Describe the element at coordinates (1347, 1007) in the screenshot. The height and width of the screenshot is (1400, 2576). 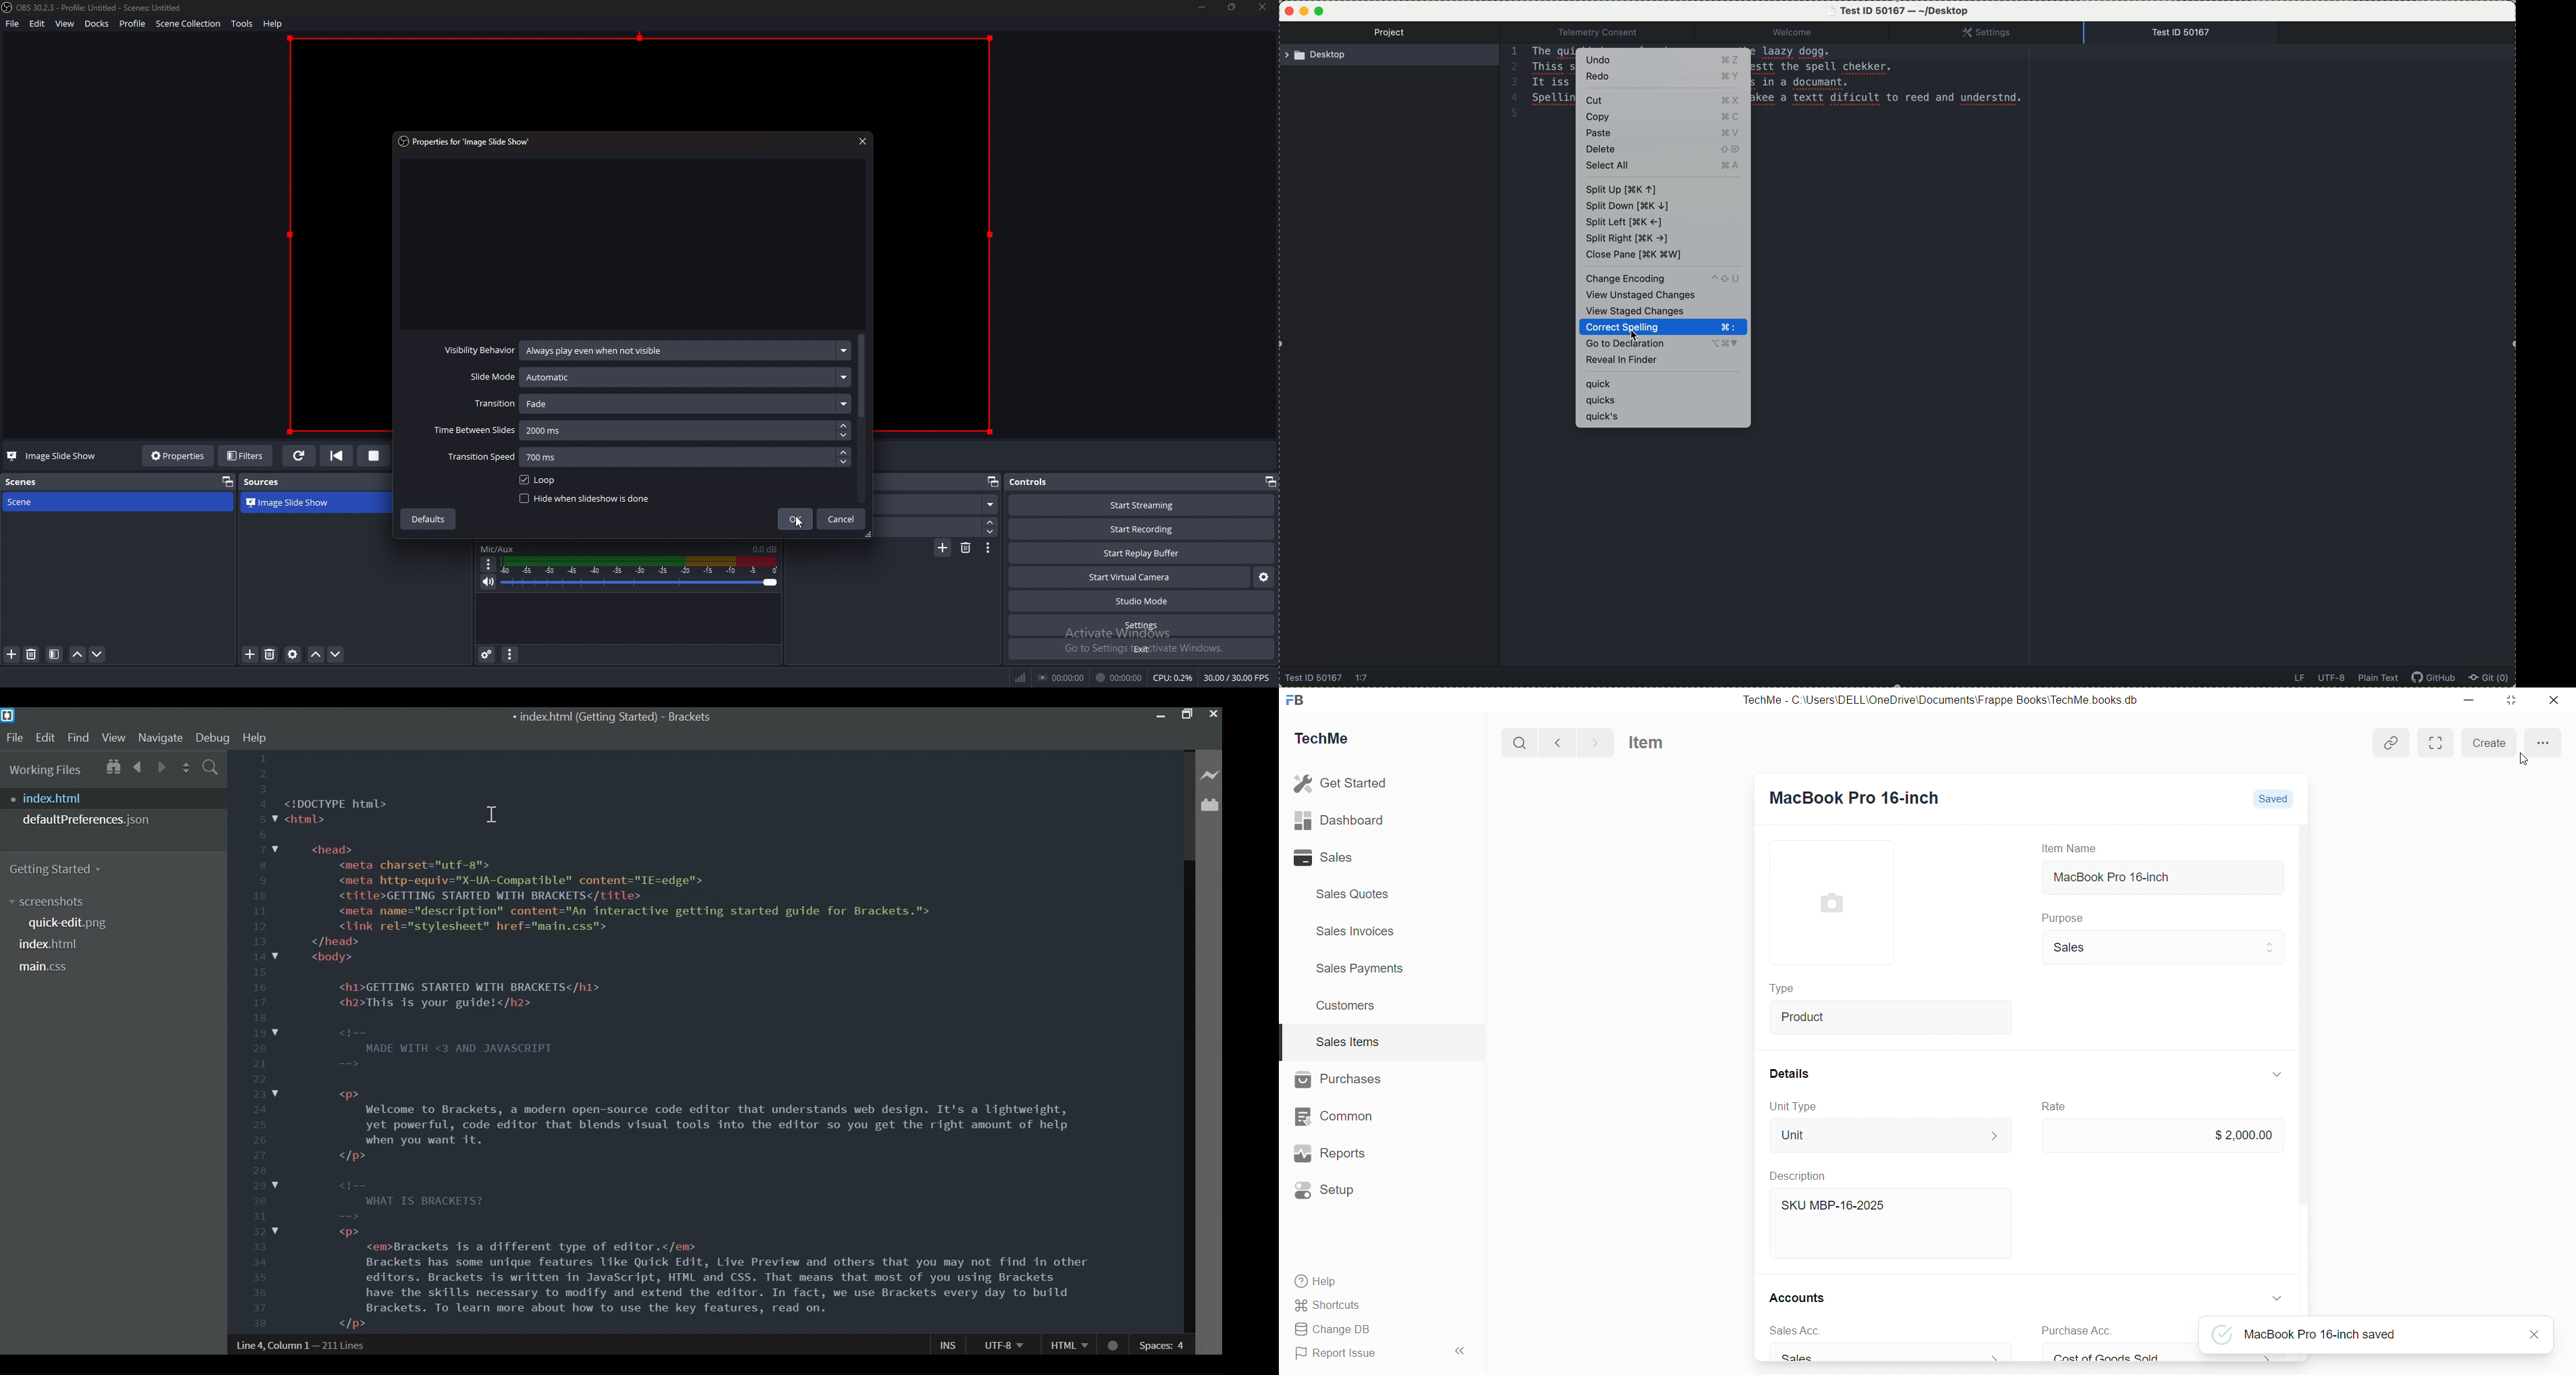
I see `Customers` at that location.